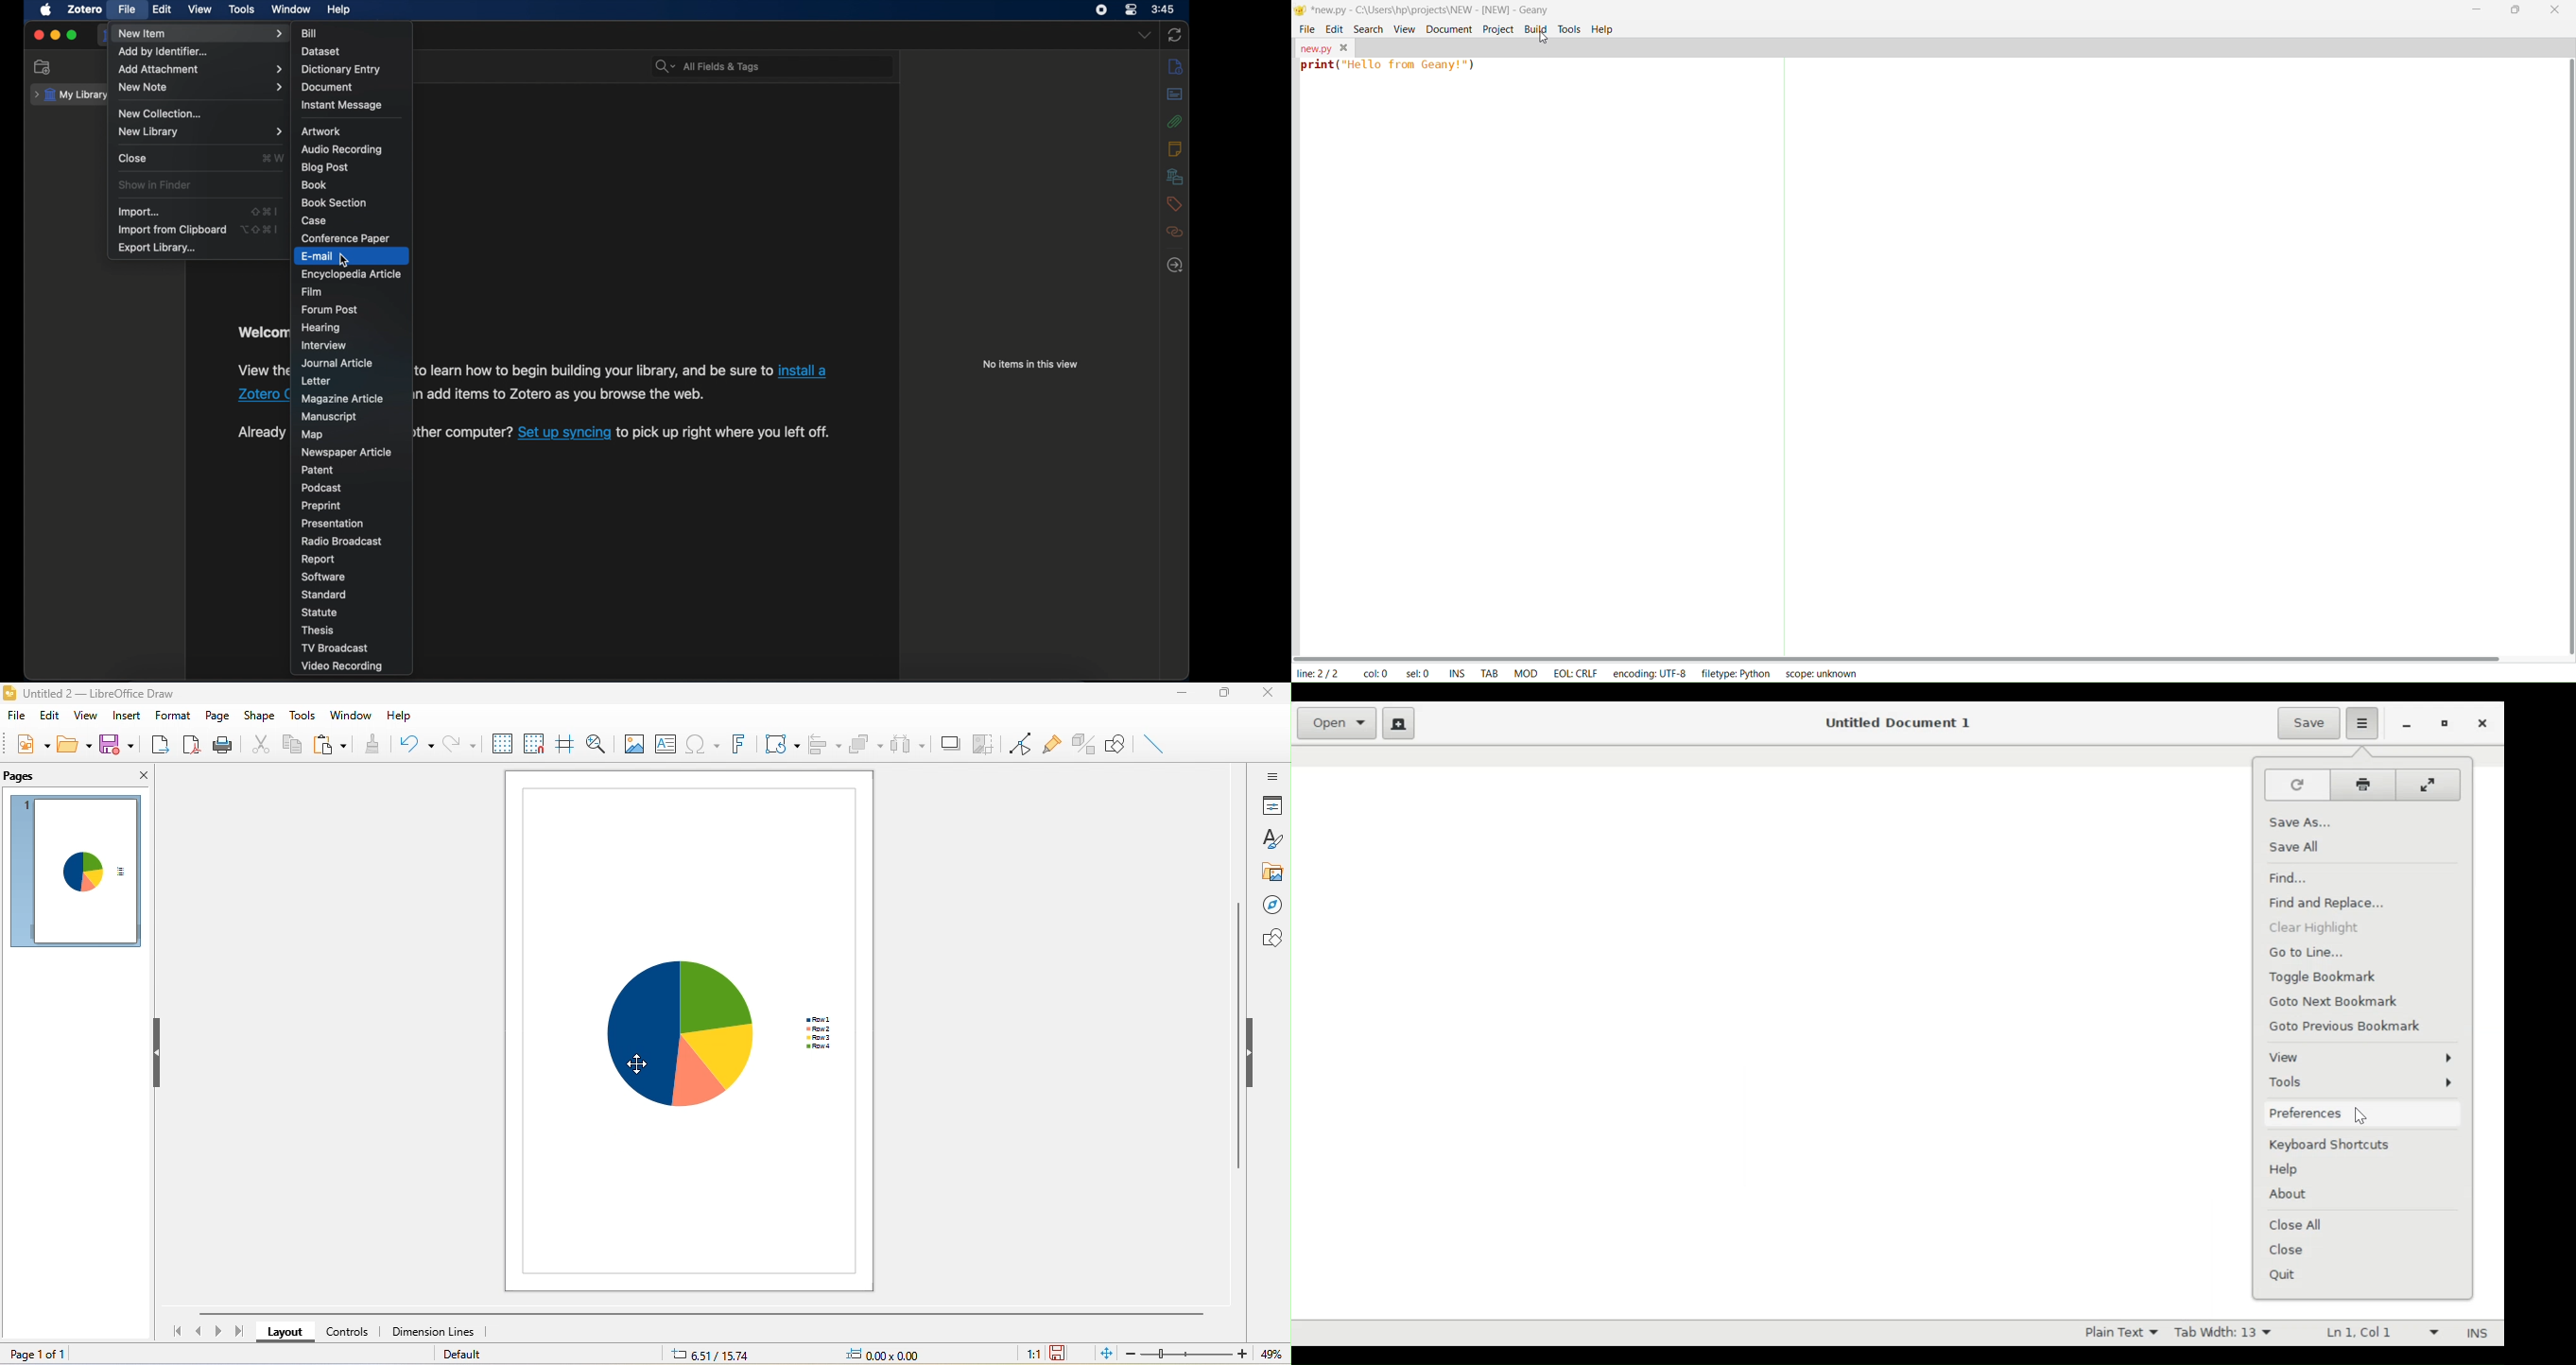  I want to click on bill, so click(311, 32).